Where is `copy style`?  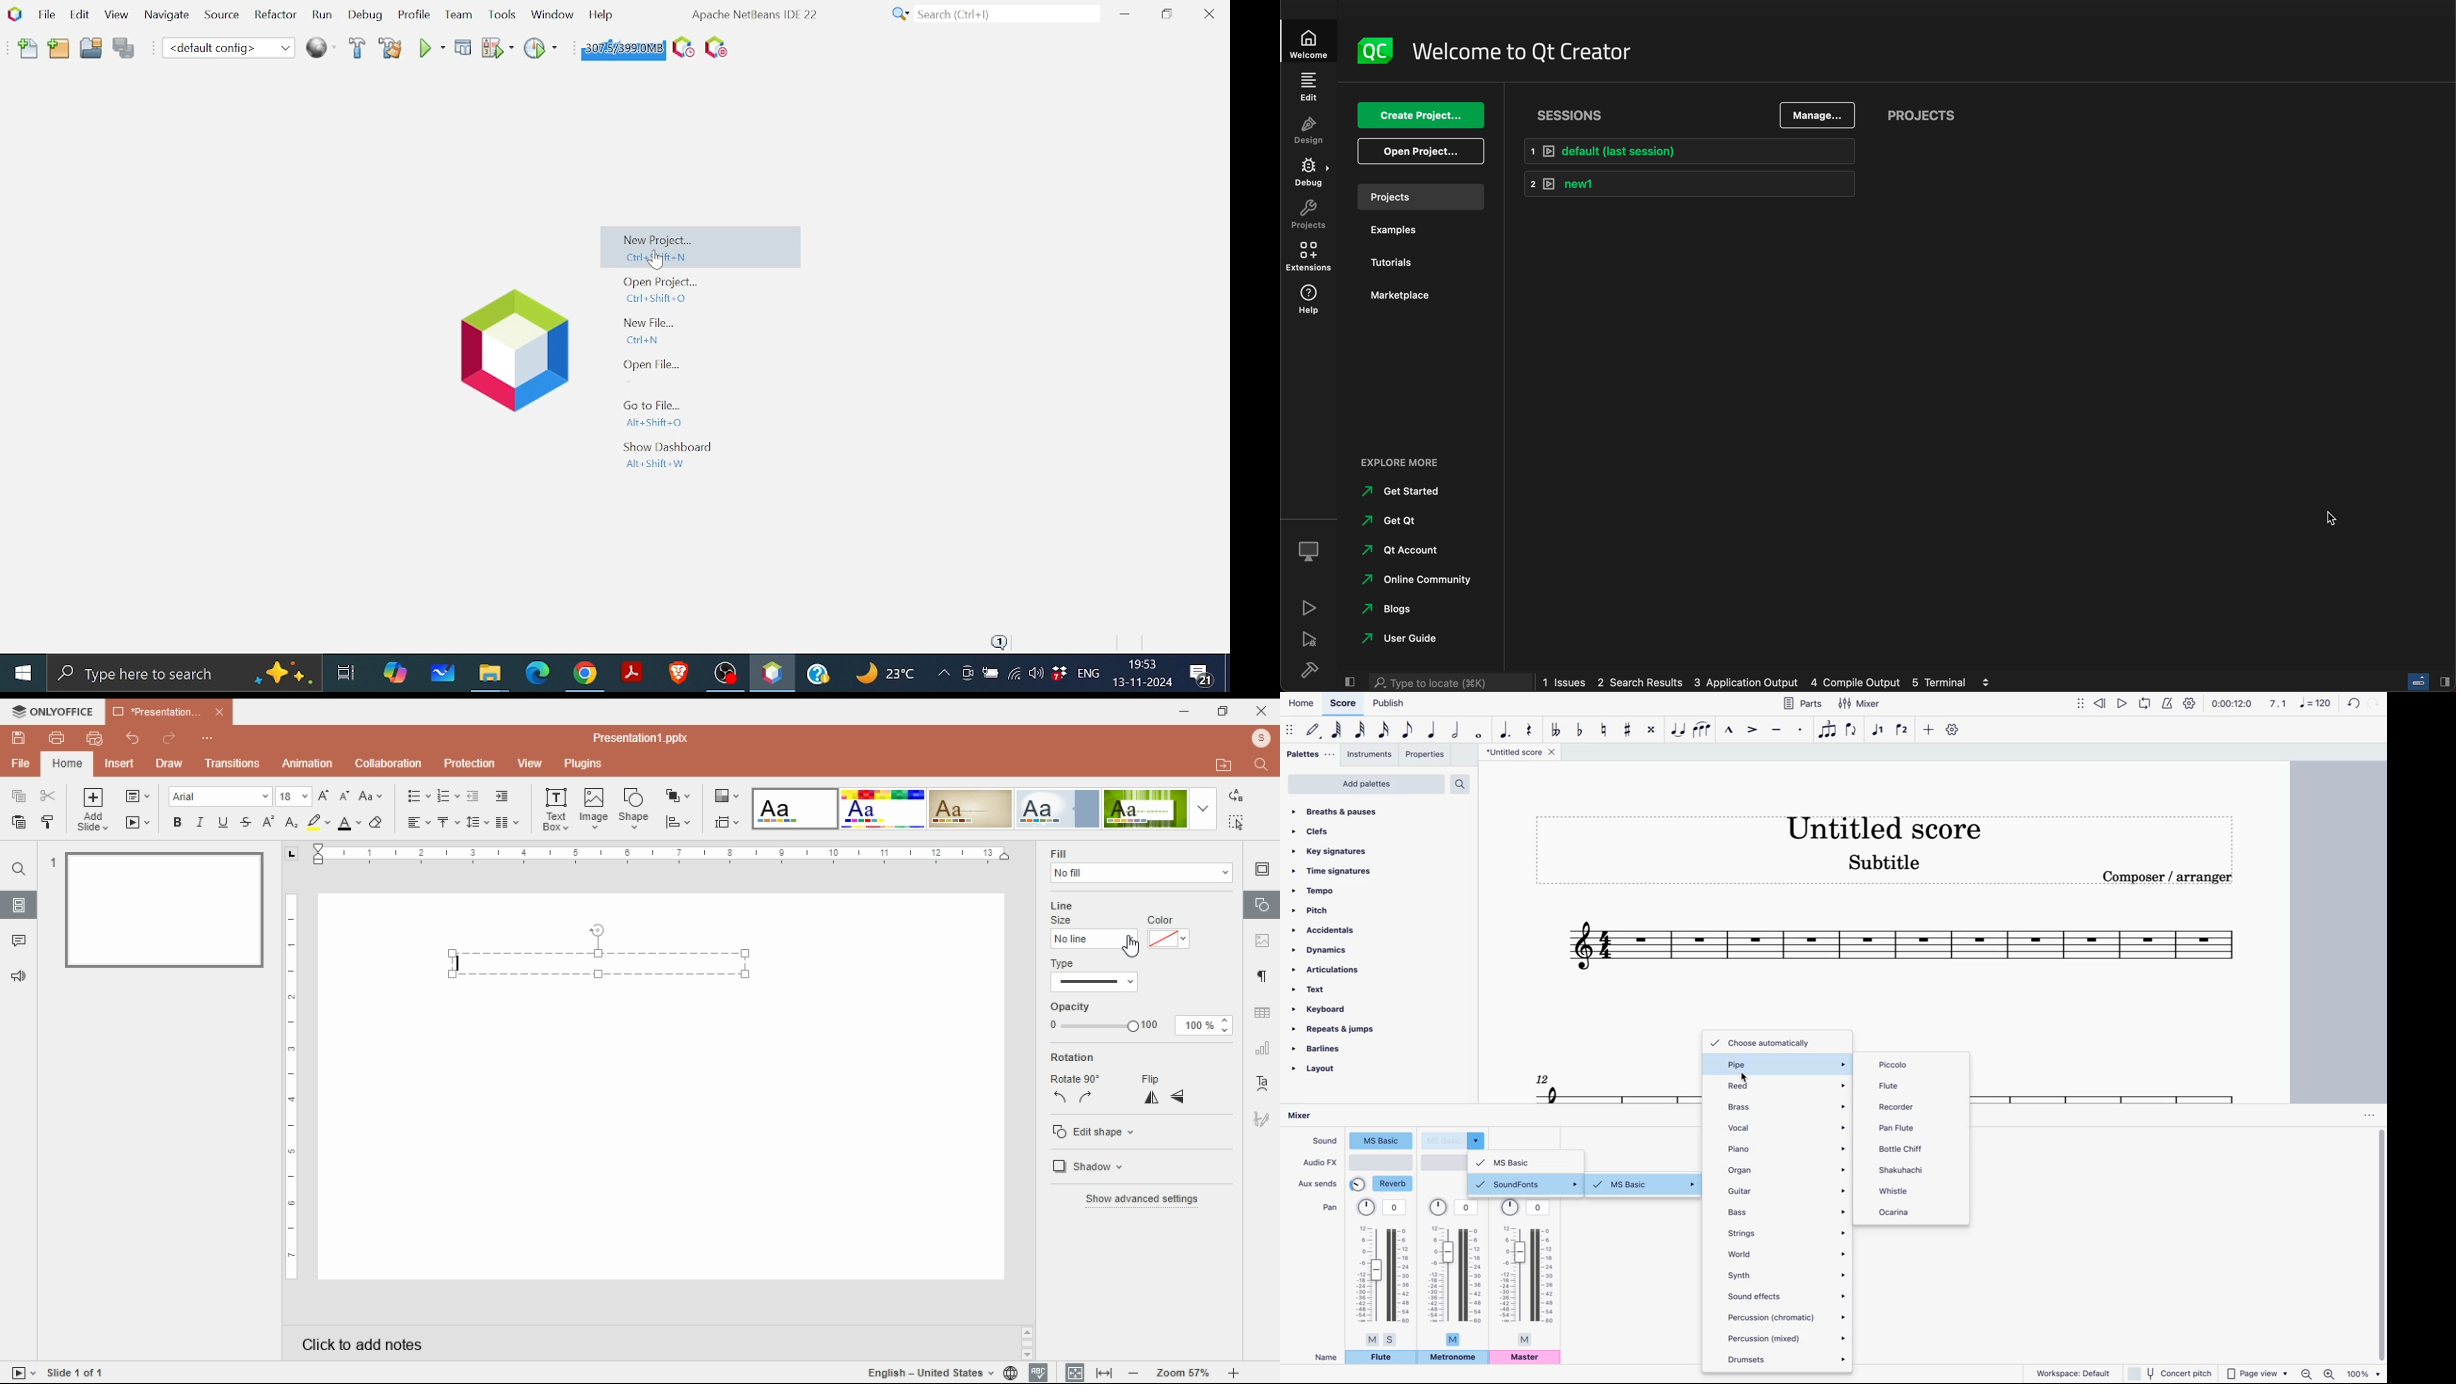
copy style is located at coordinates (47, 821).